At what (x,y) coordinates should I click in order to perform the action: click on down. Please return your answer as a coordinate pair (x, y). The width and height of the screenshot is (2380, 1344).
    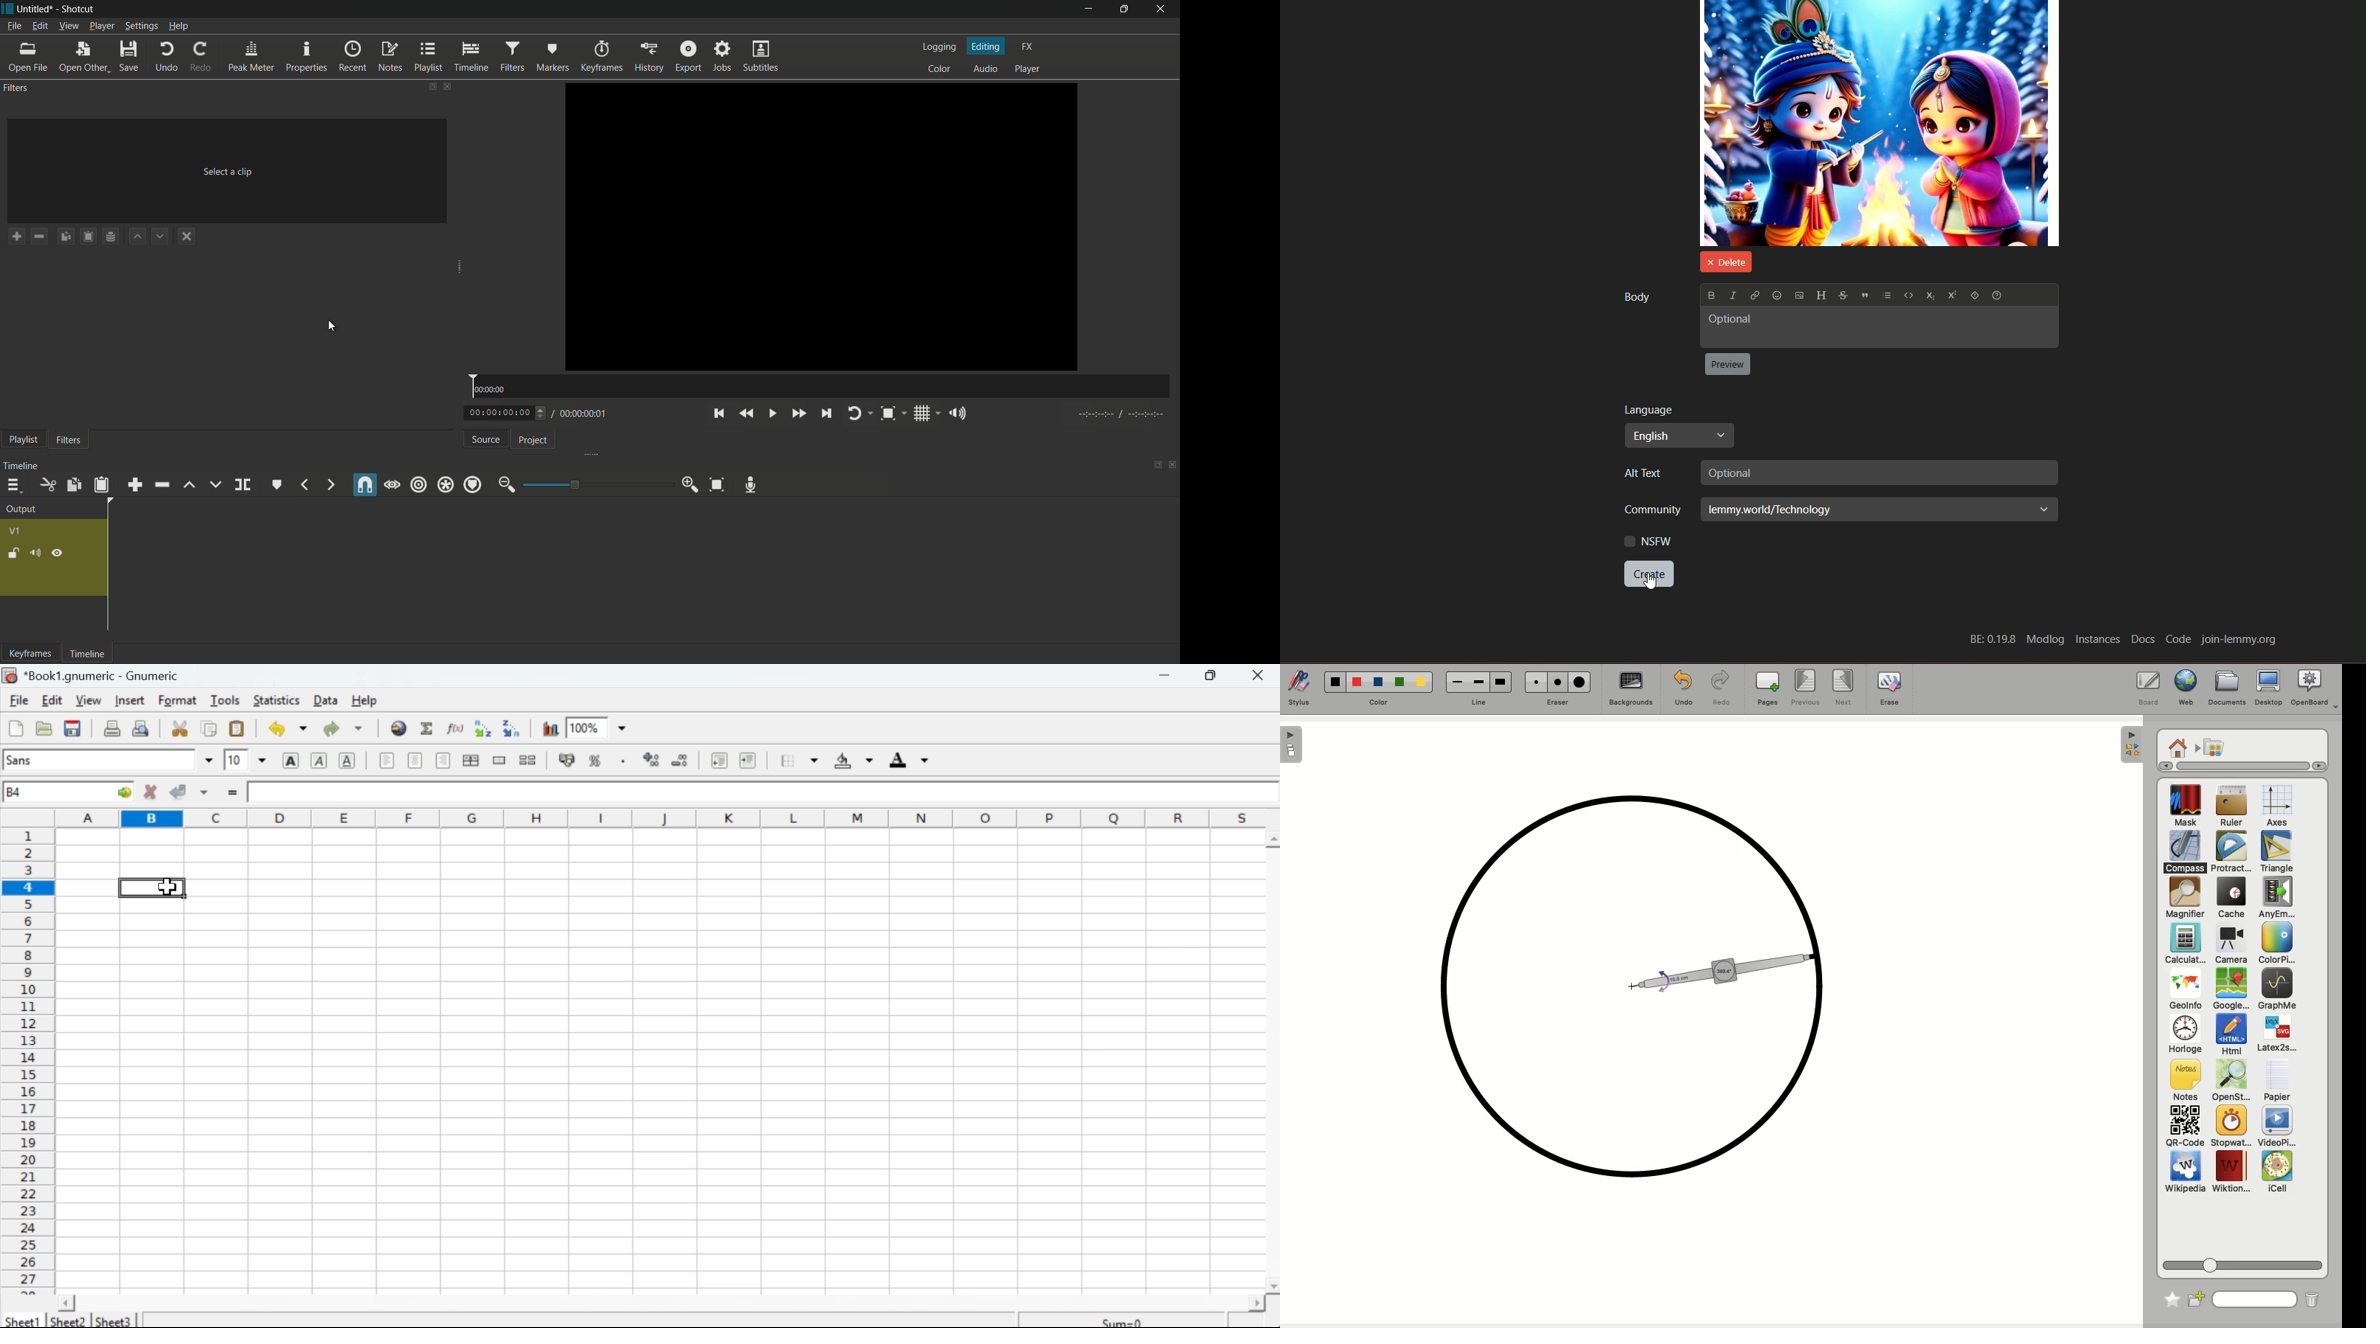
    Looking at the image, I should click on (208, 791).